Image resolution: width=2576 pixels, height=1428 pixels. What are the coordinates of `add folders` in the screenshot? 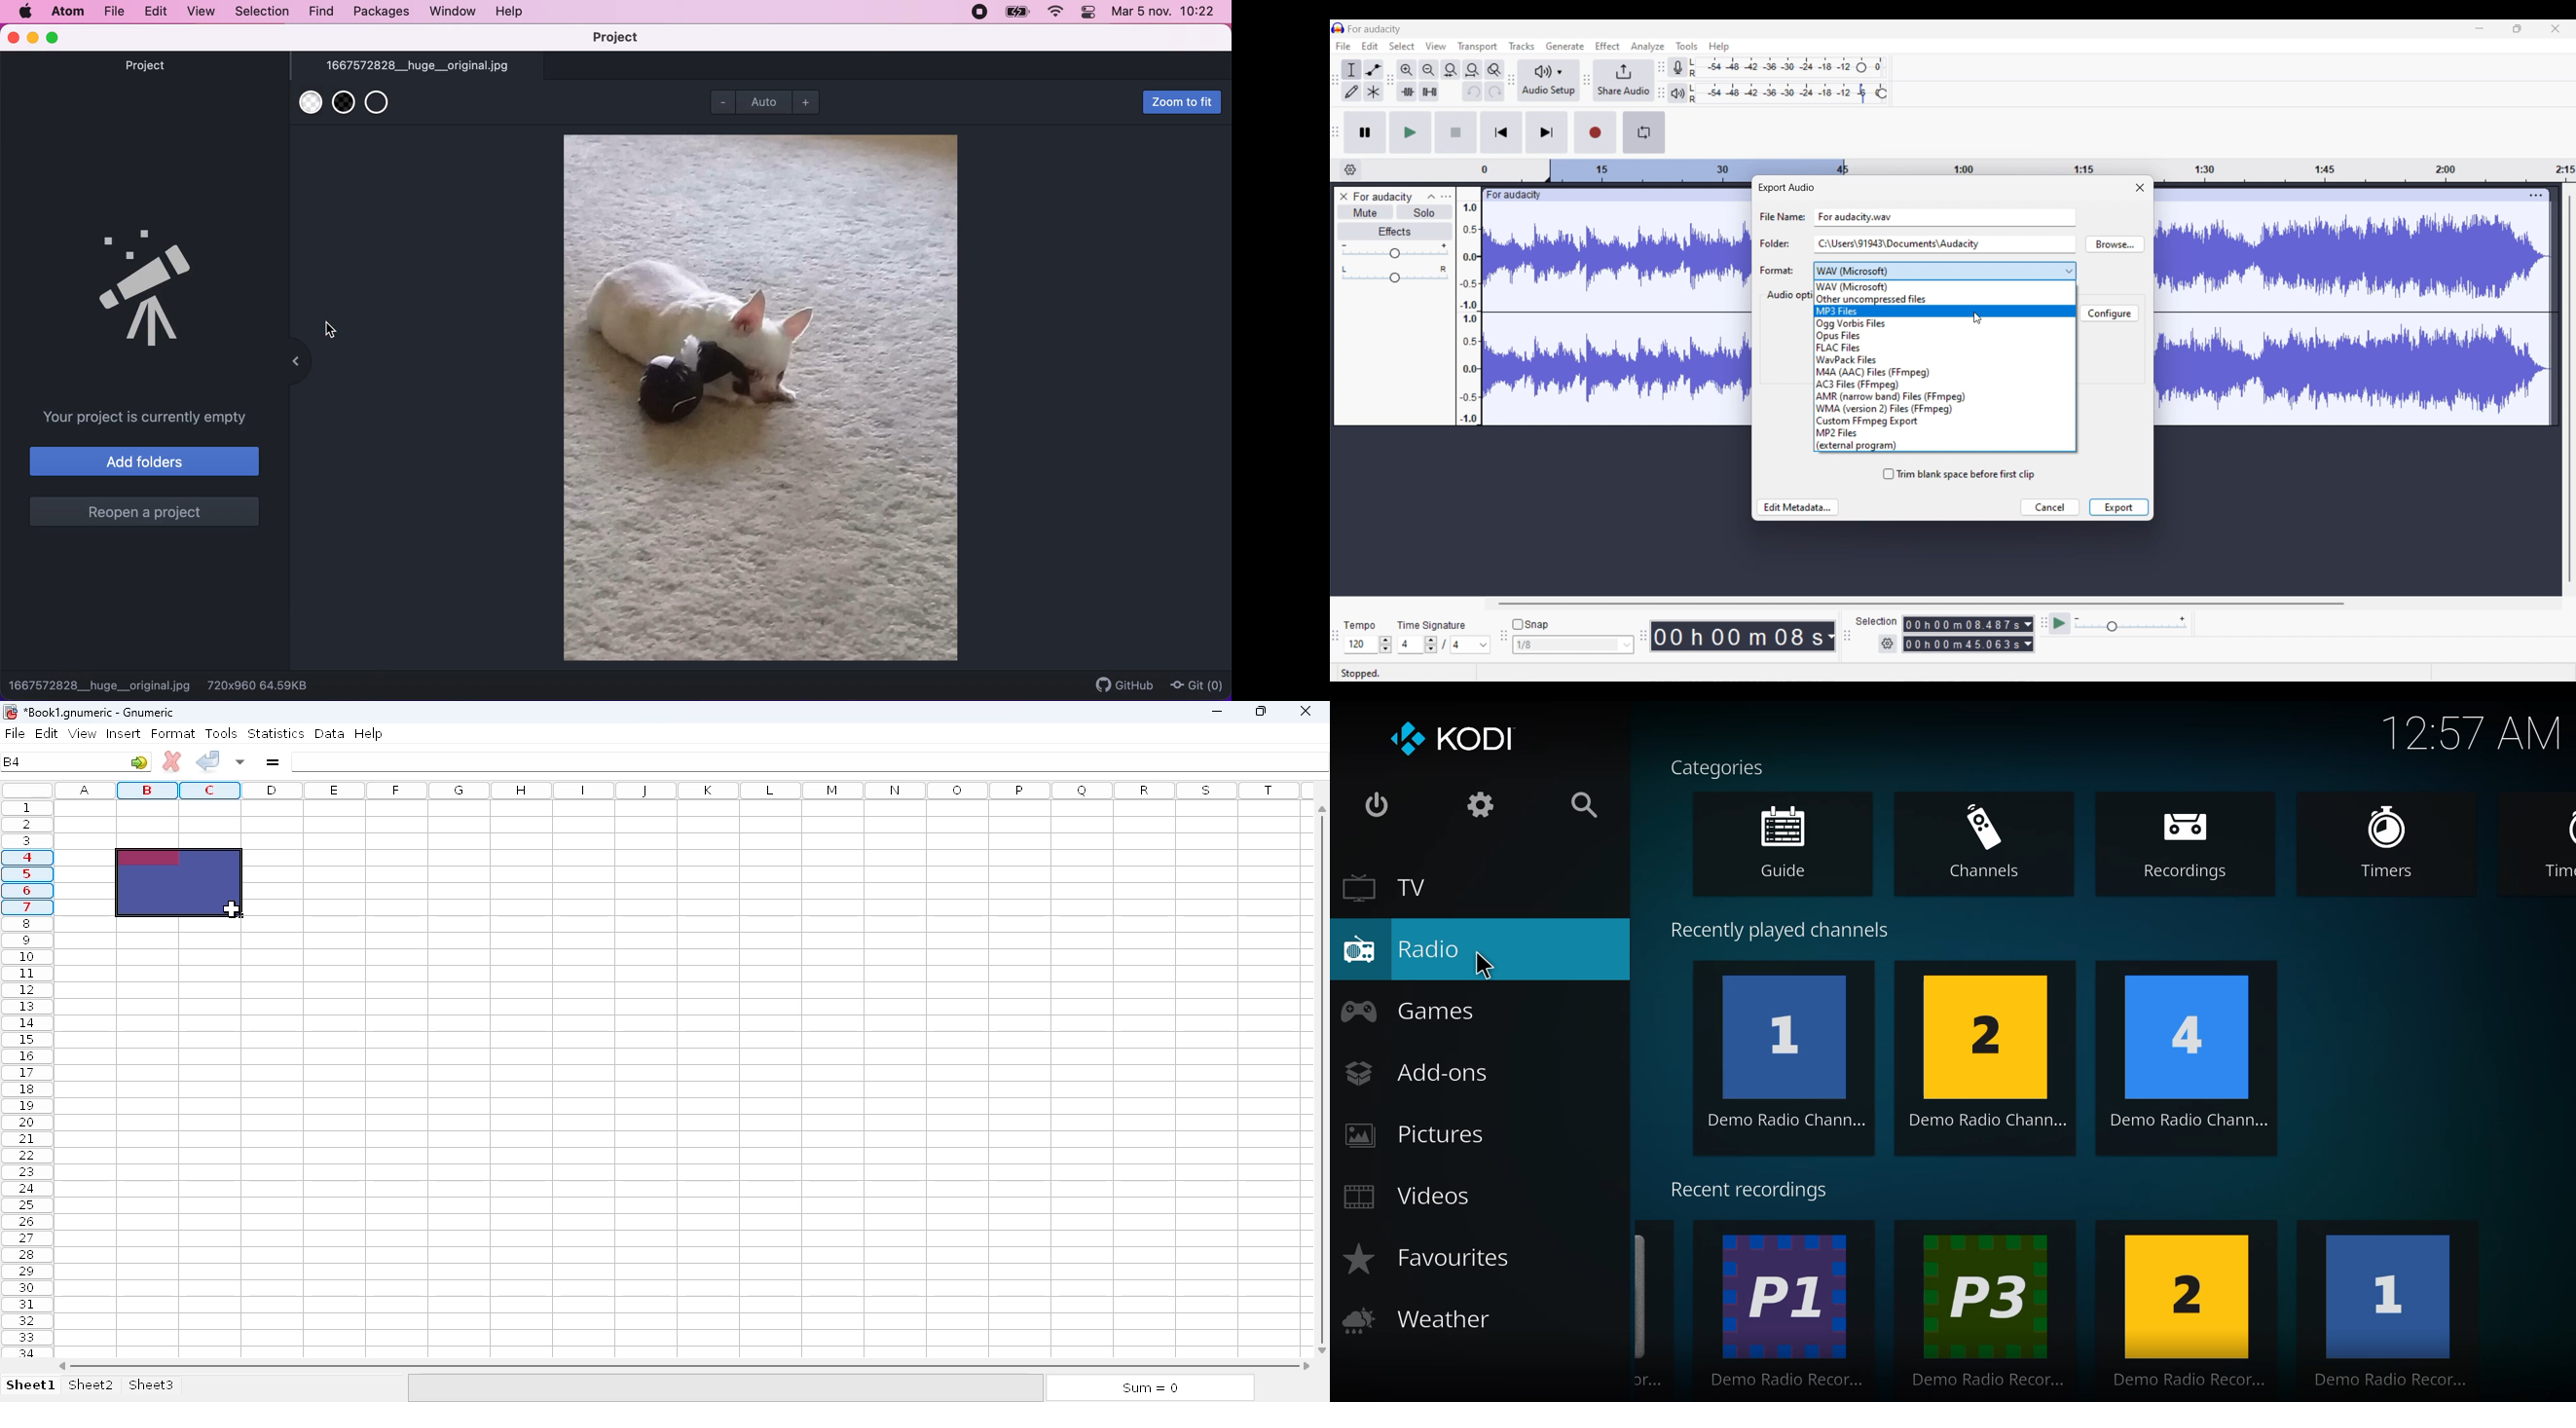 It's located at (145, 464).